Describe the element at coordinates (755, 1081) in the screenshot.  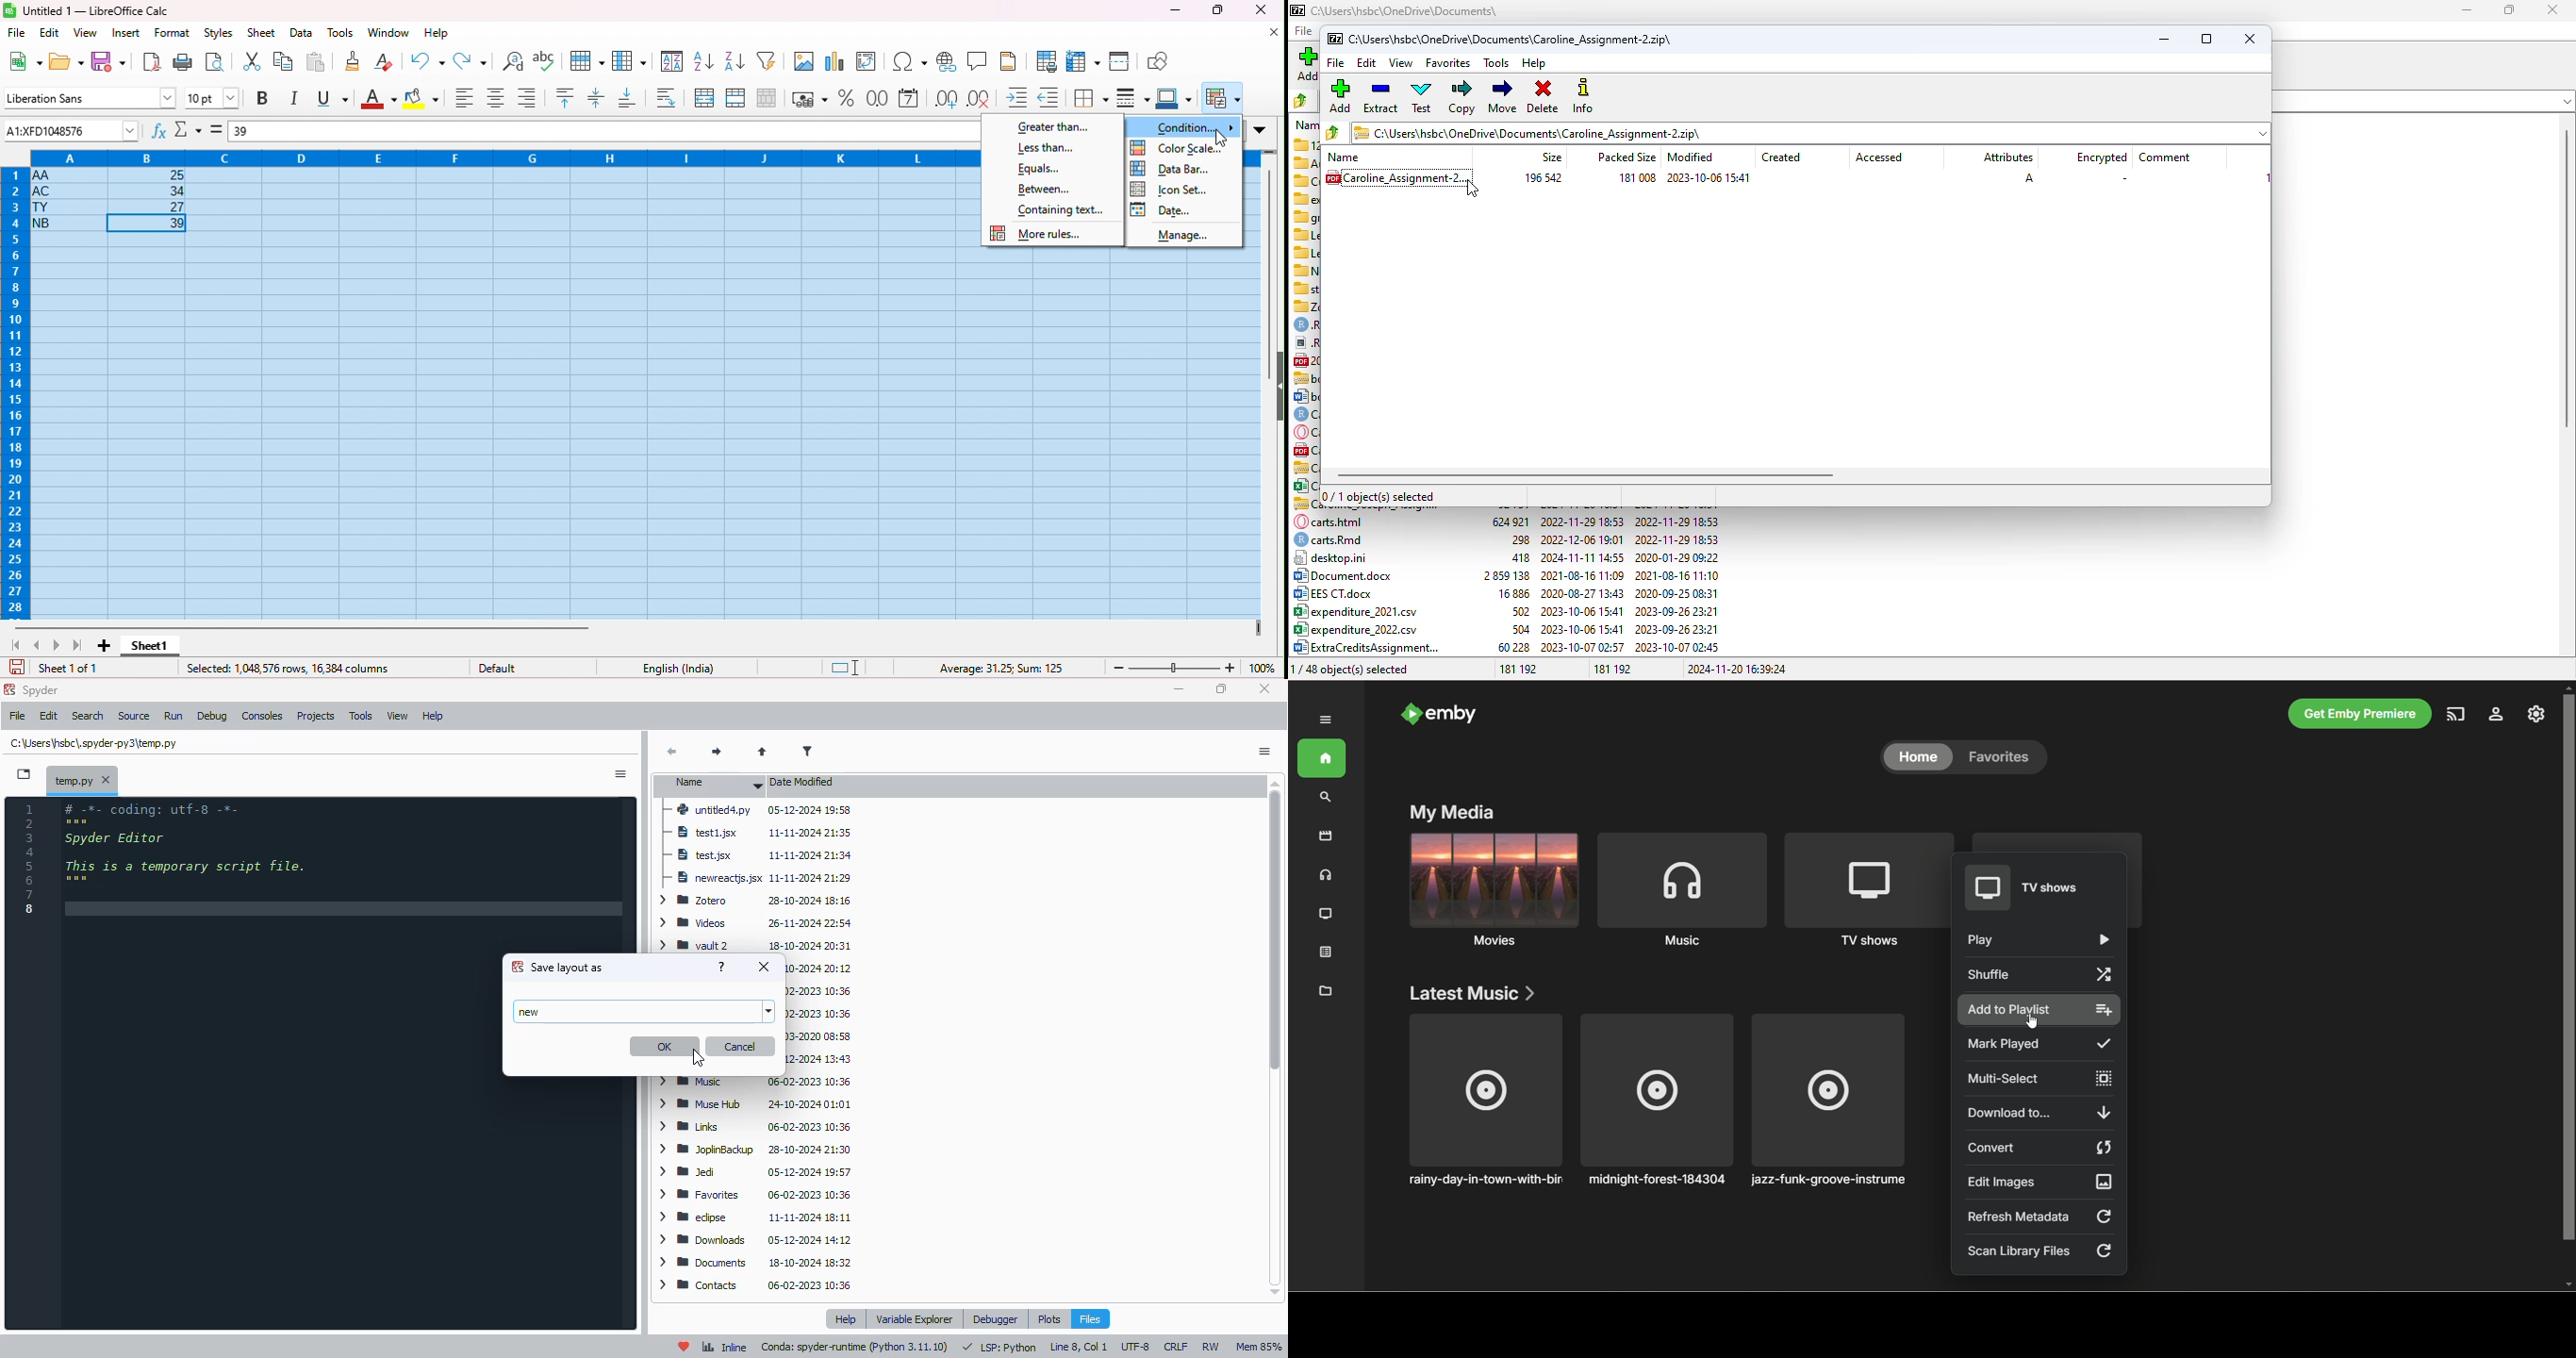
I see `Music` at that location.